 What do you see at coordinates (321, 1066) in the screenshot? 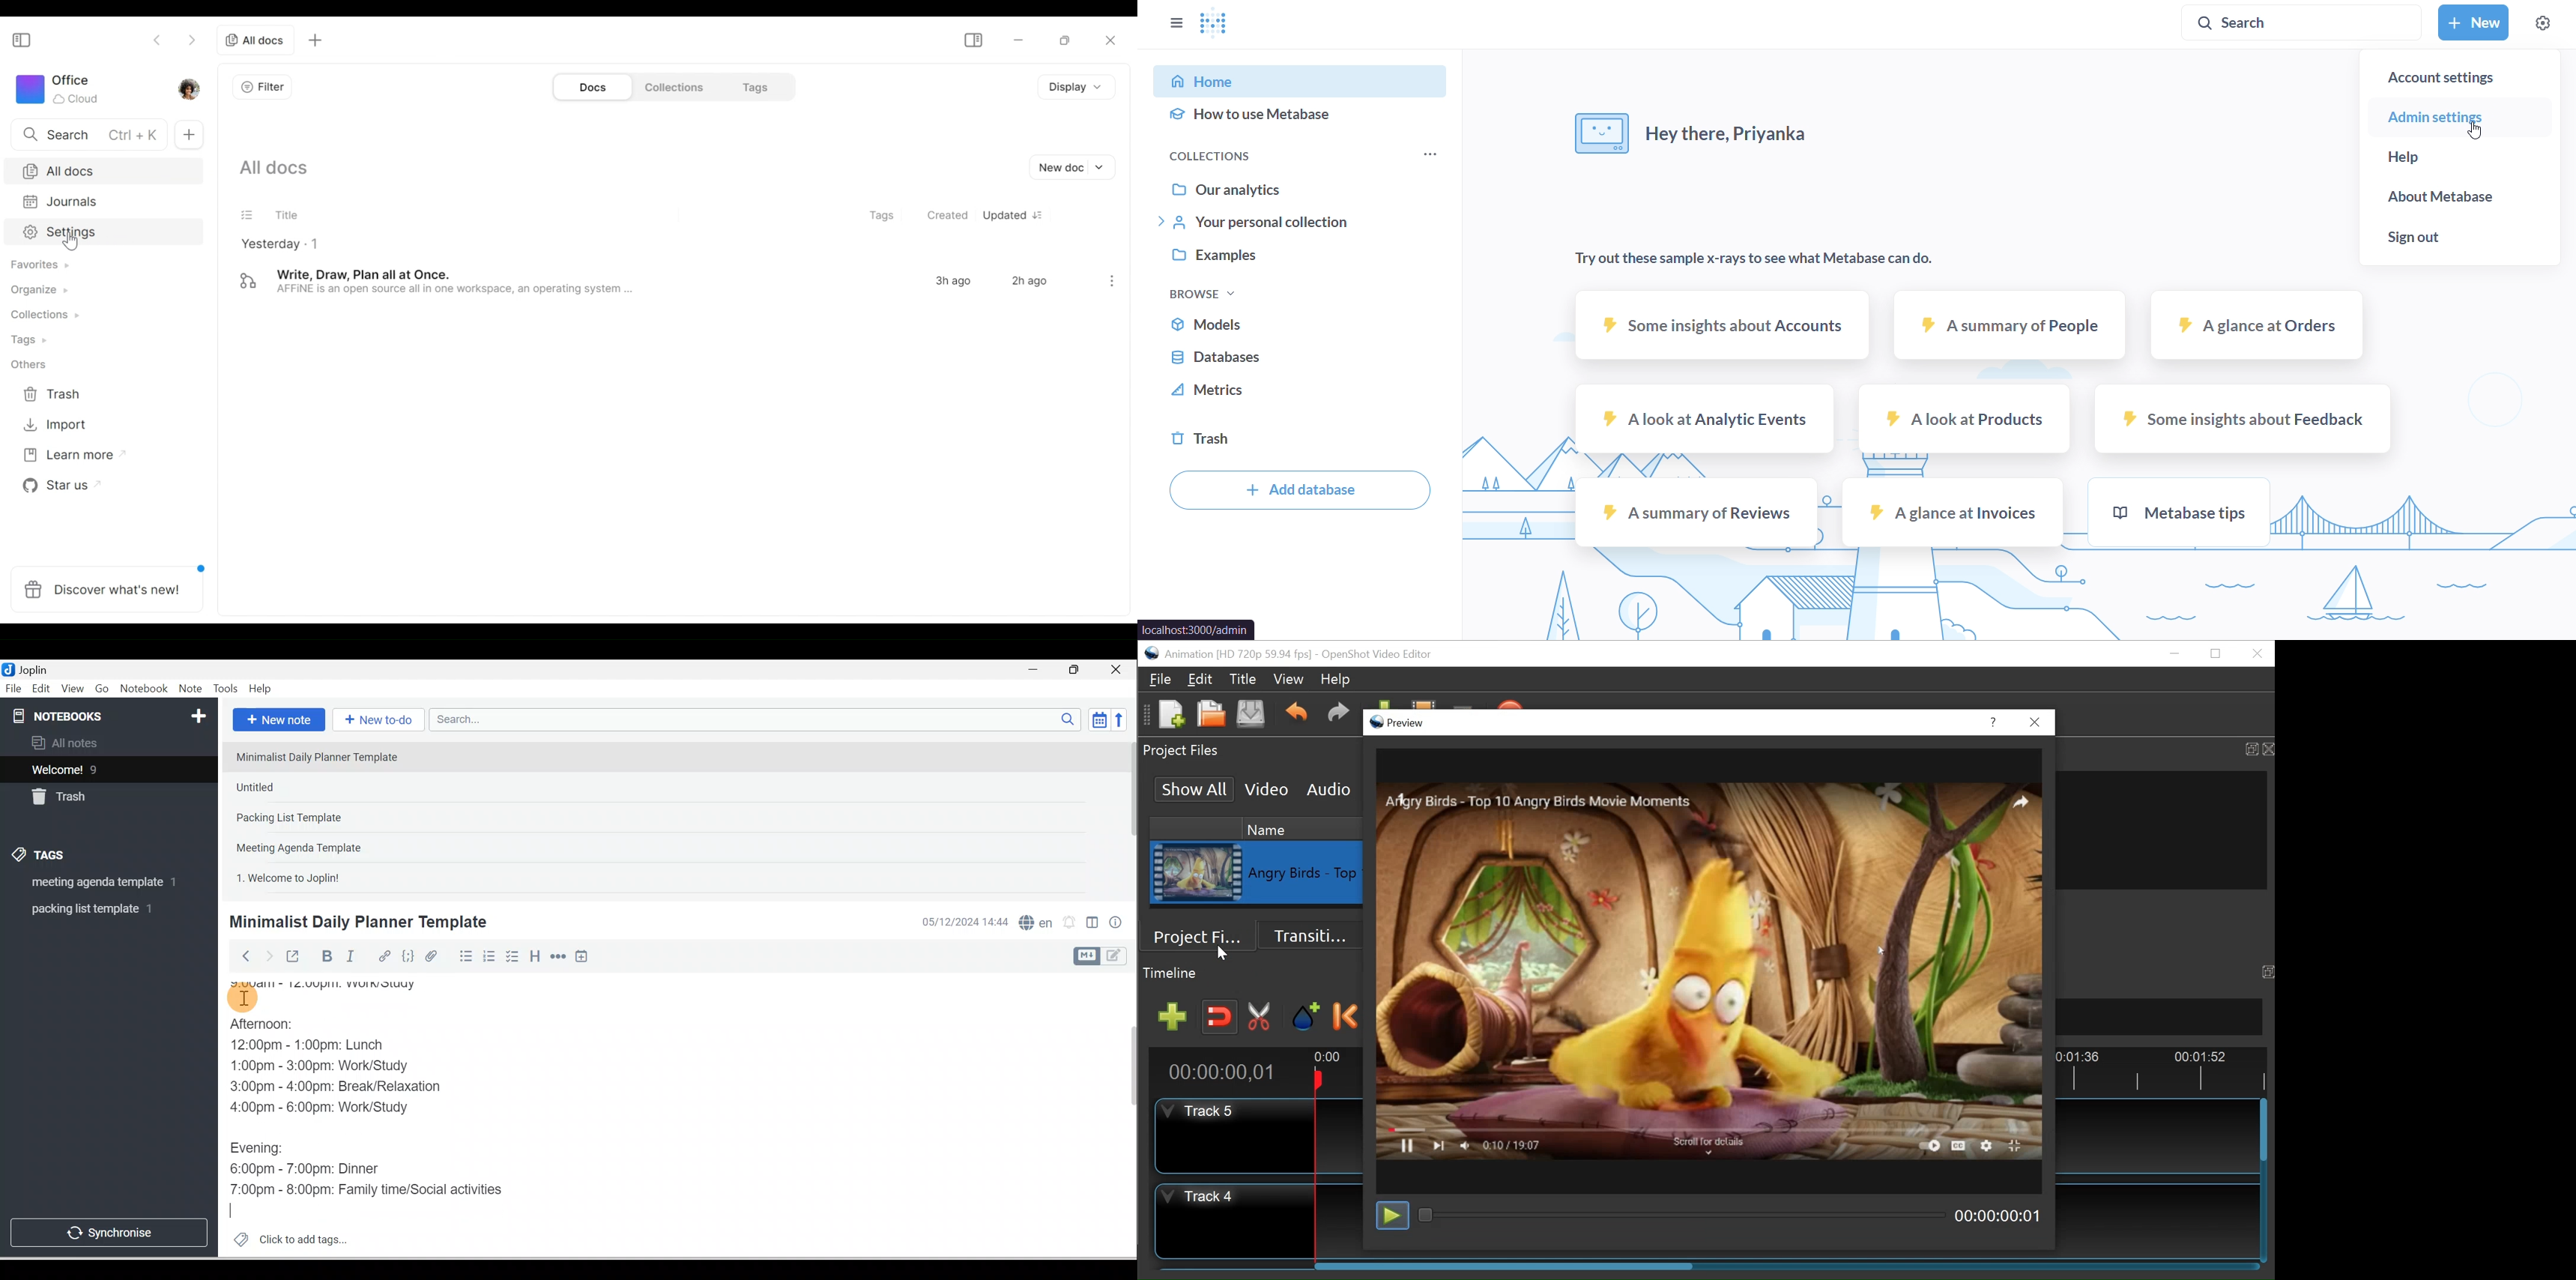
I see `1:00pm - 3:00pm: Work/Study` at bounding box center [321, 1066].